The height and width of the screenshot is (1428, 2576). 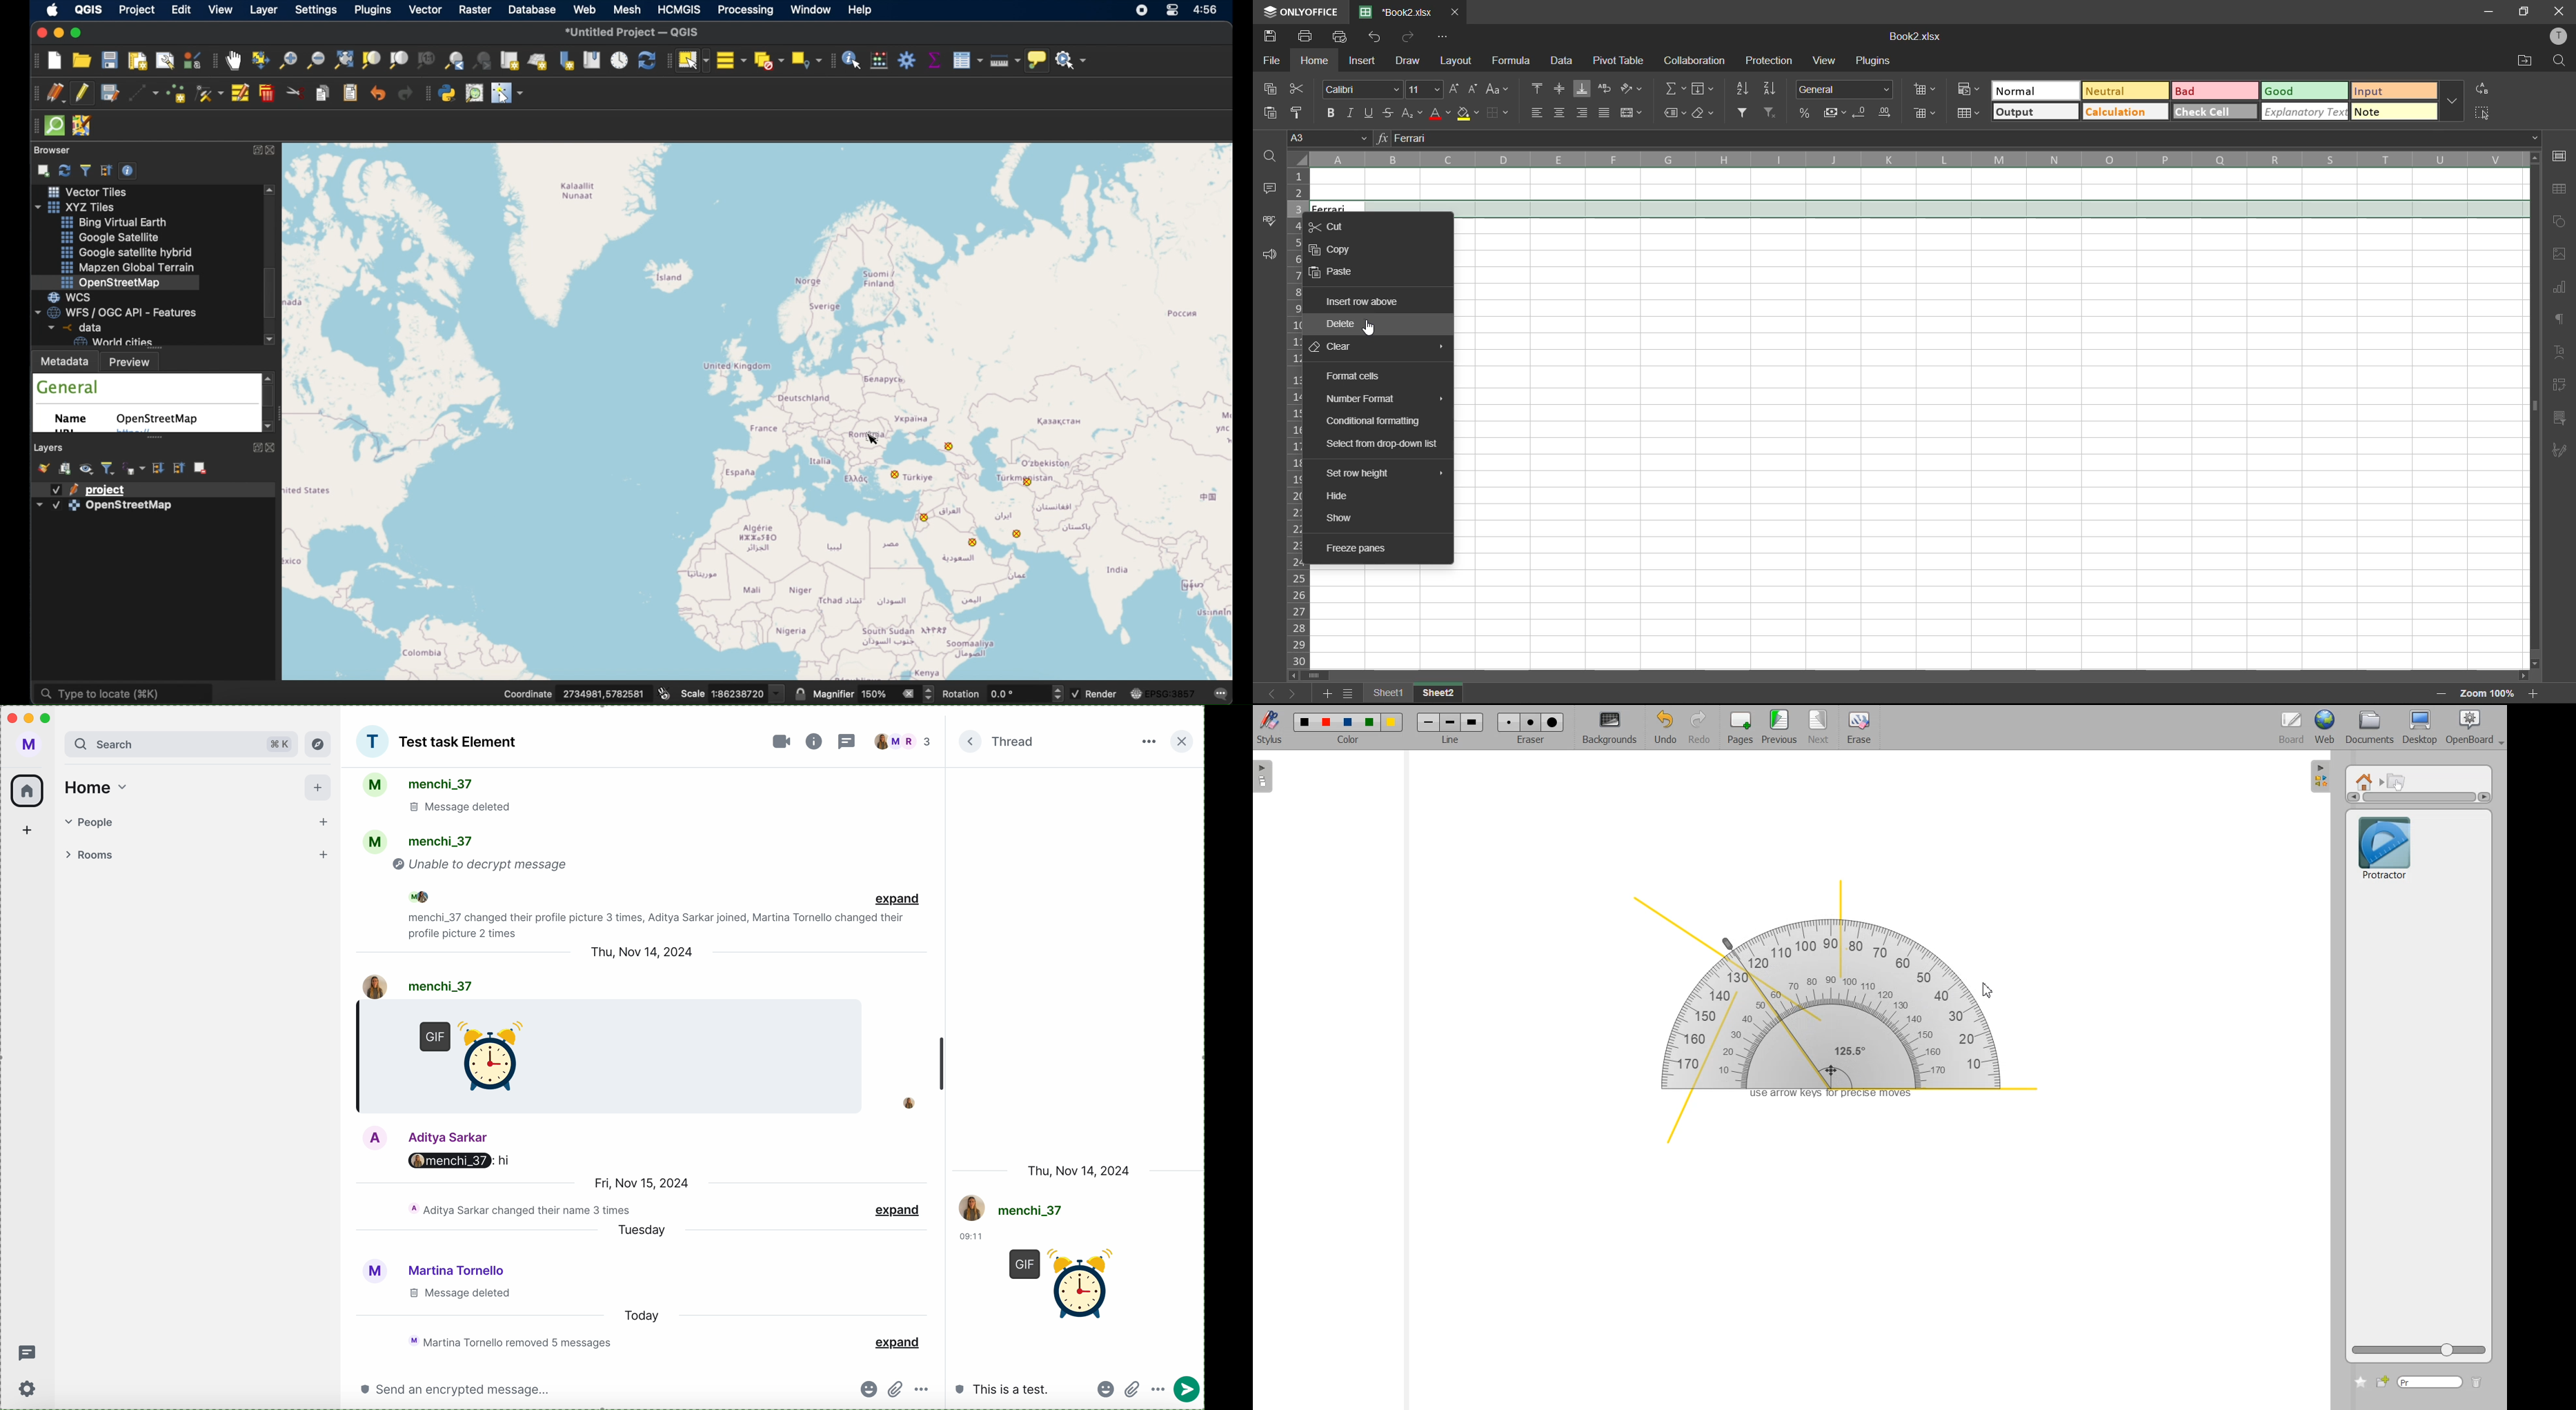 I want to click on statistical summary, so click(x=934, y=60).